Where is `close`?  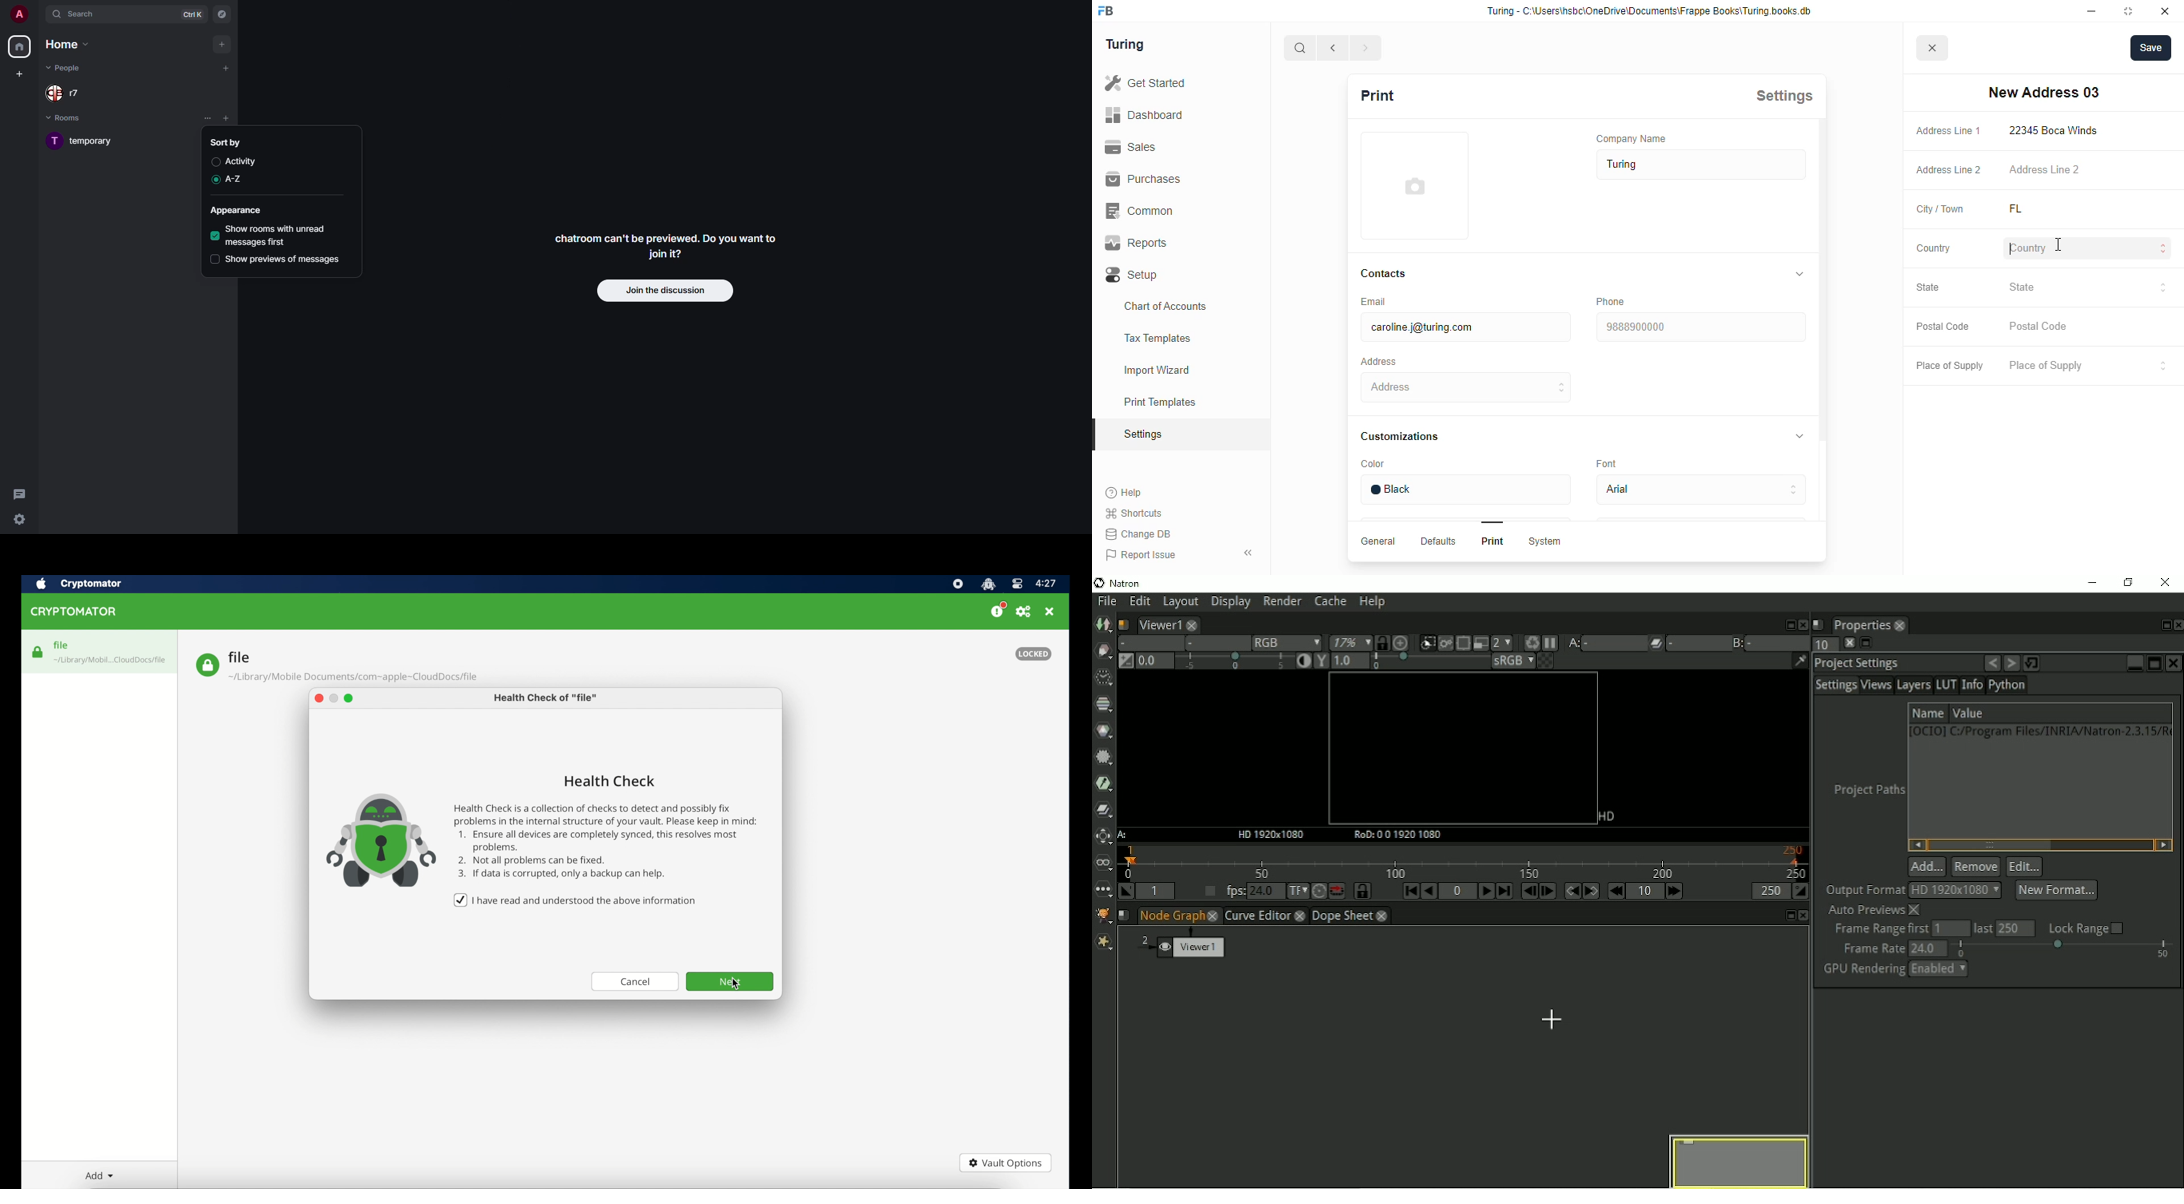
close is located at coordinates (2165, 11).